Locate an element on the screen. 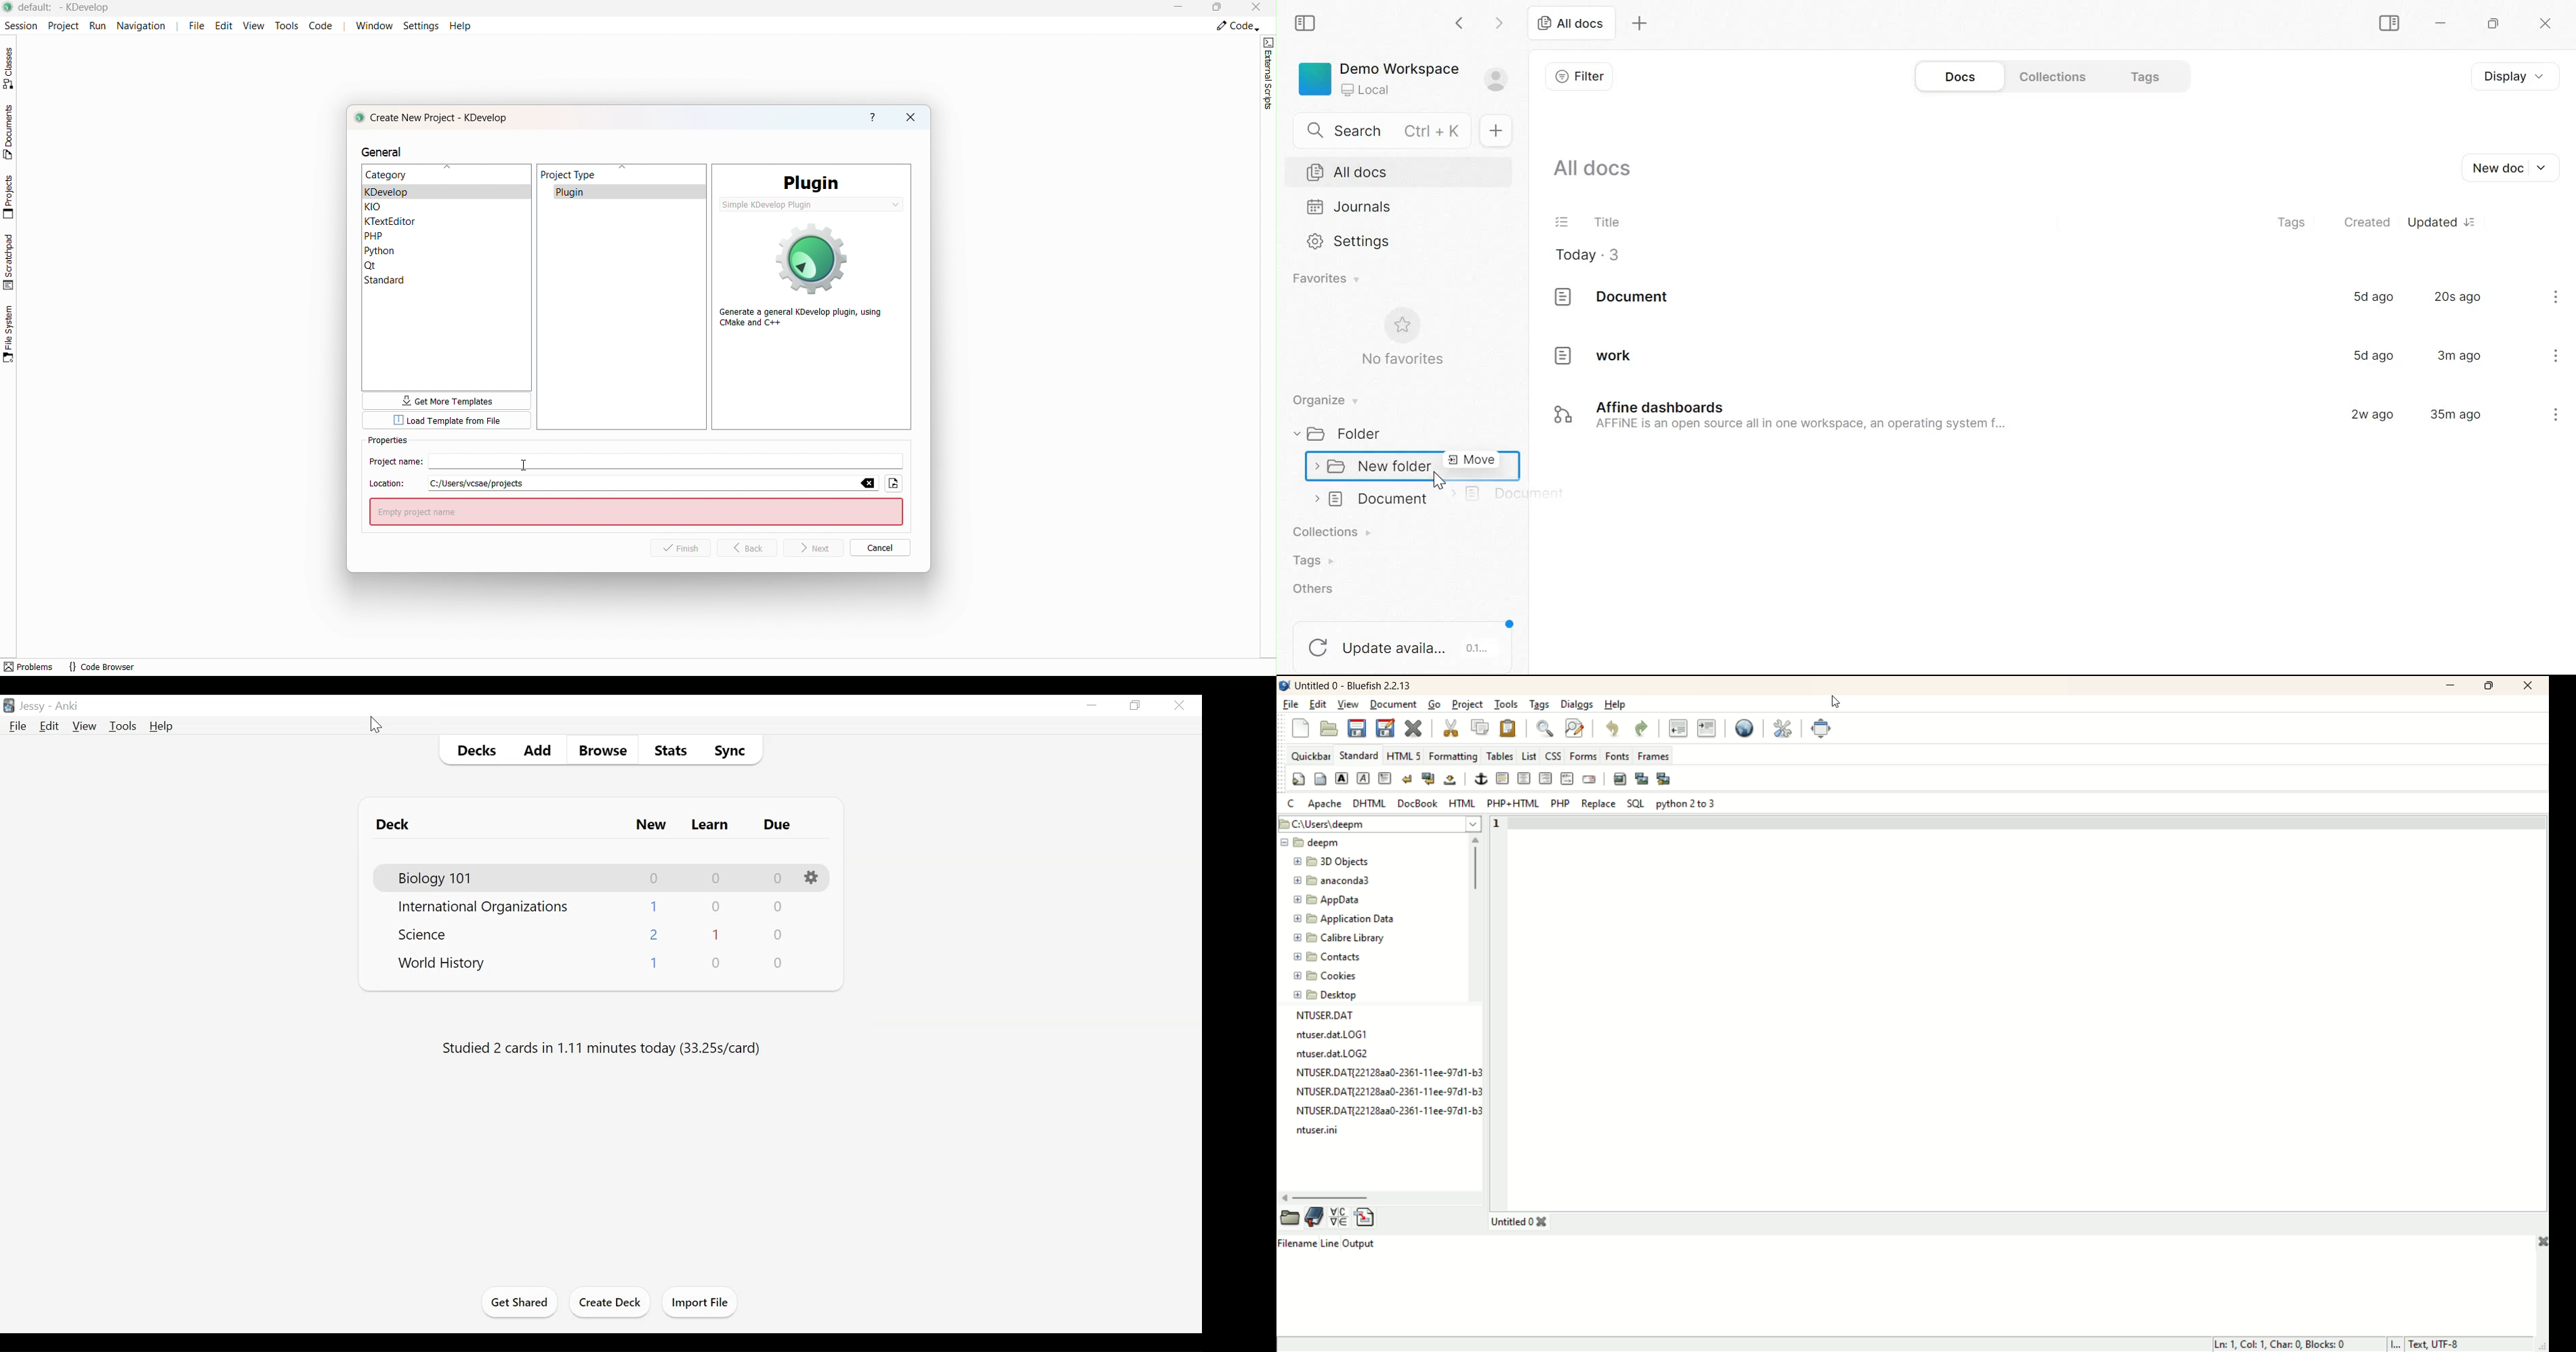  KLO is located at coordinates (387, 206).